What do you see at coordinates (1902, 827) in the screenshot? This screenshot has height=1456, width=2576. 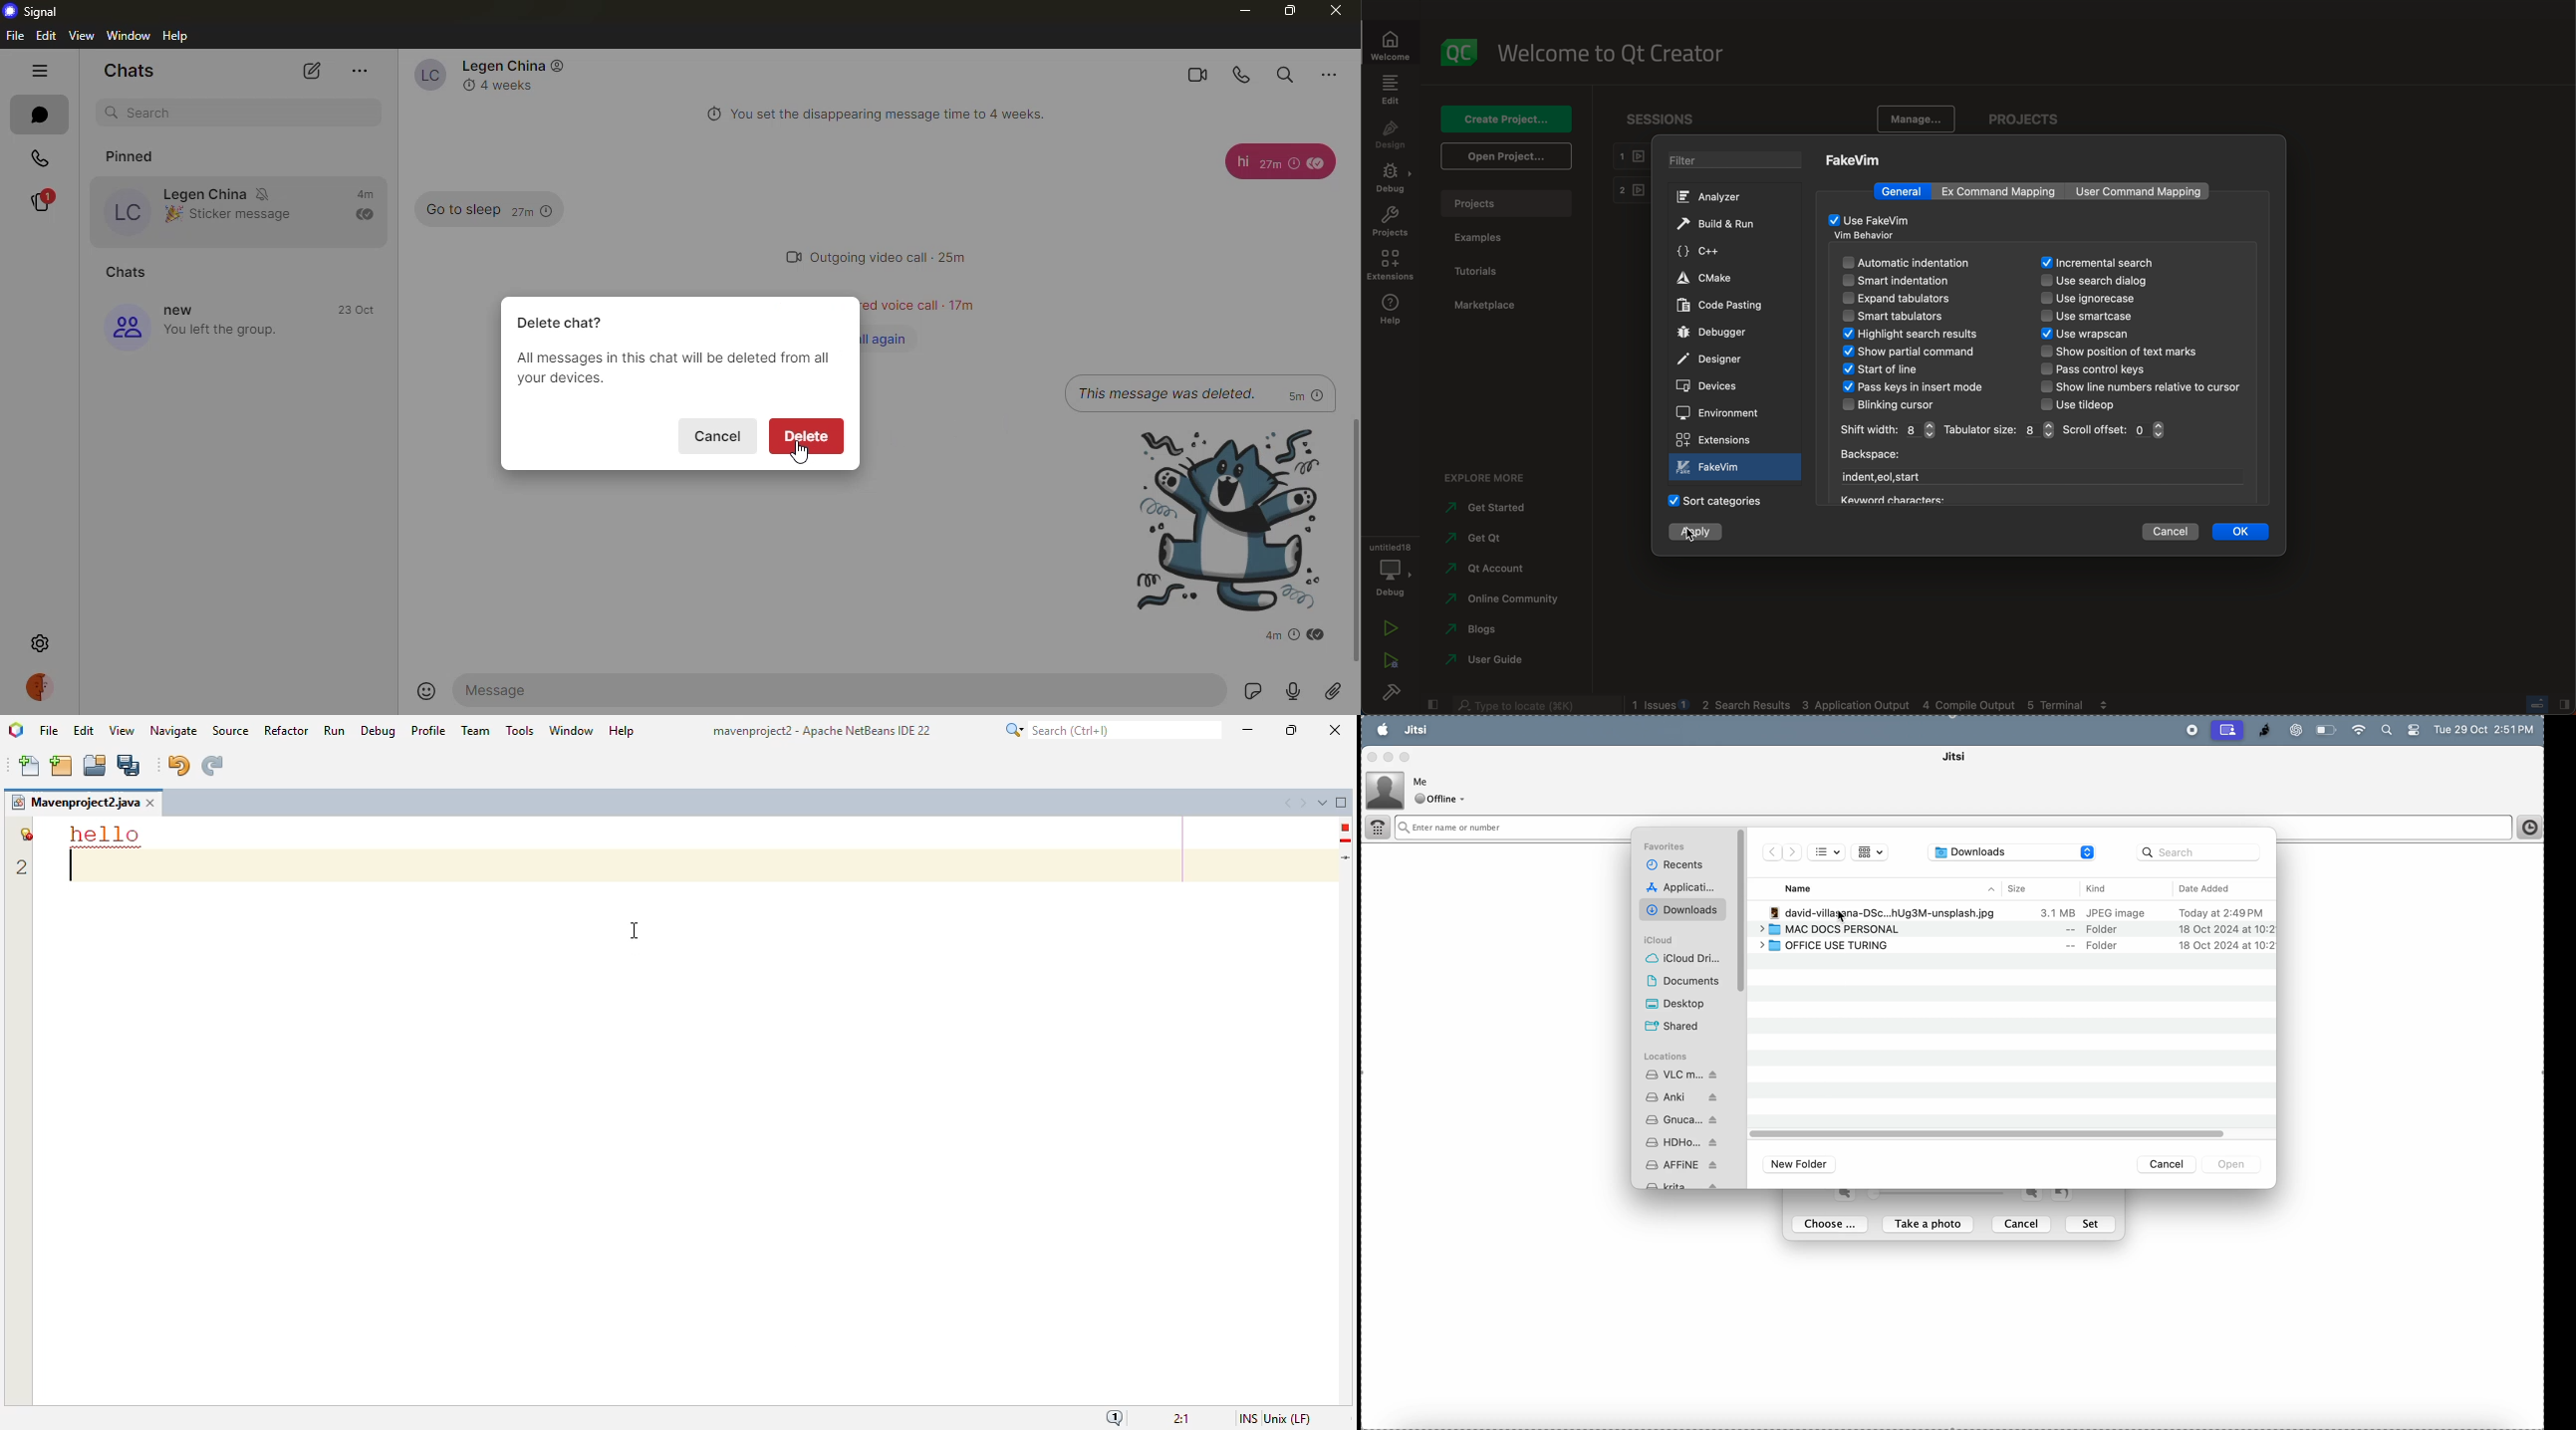 I see `Enter name or number` at bounding box center [1902, 827].